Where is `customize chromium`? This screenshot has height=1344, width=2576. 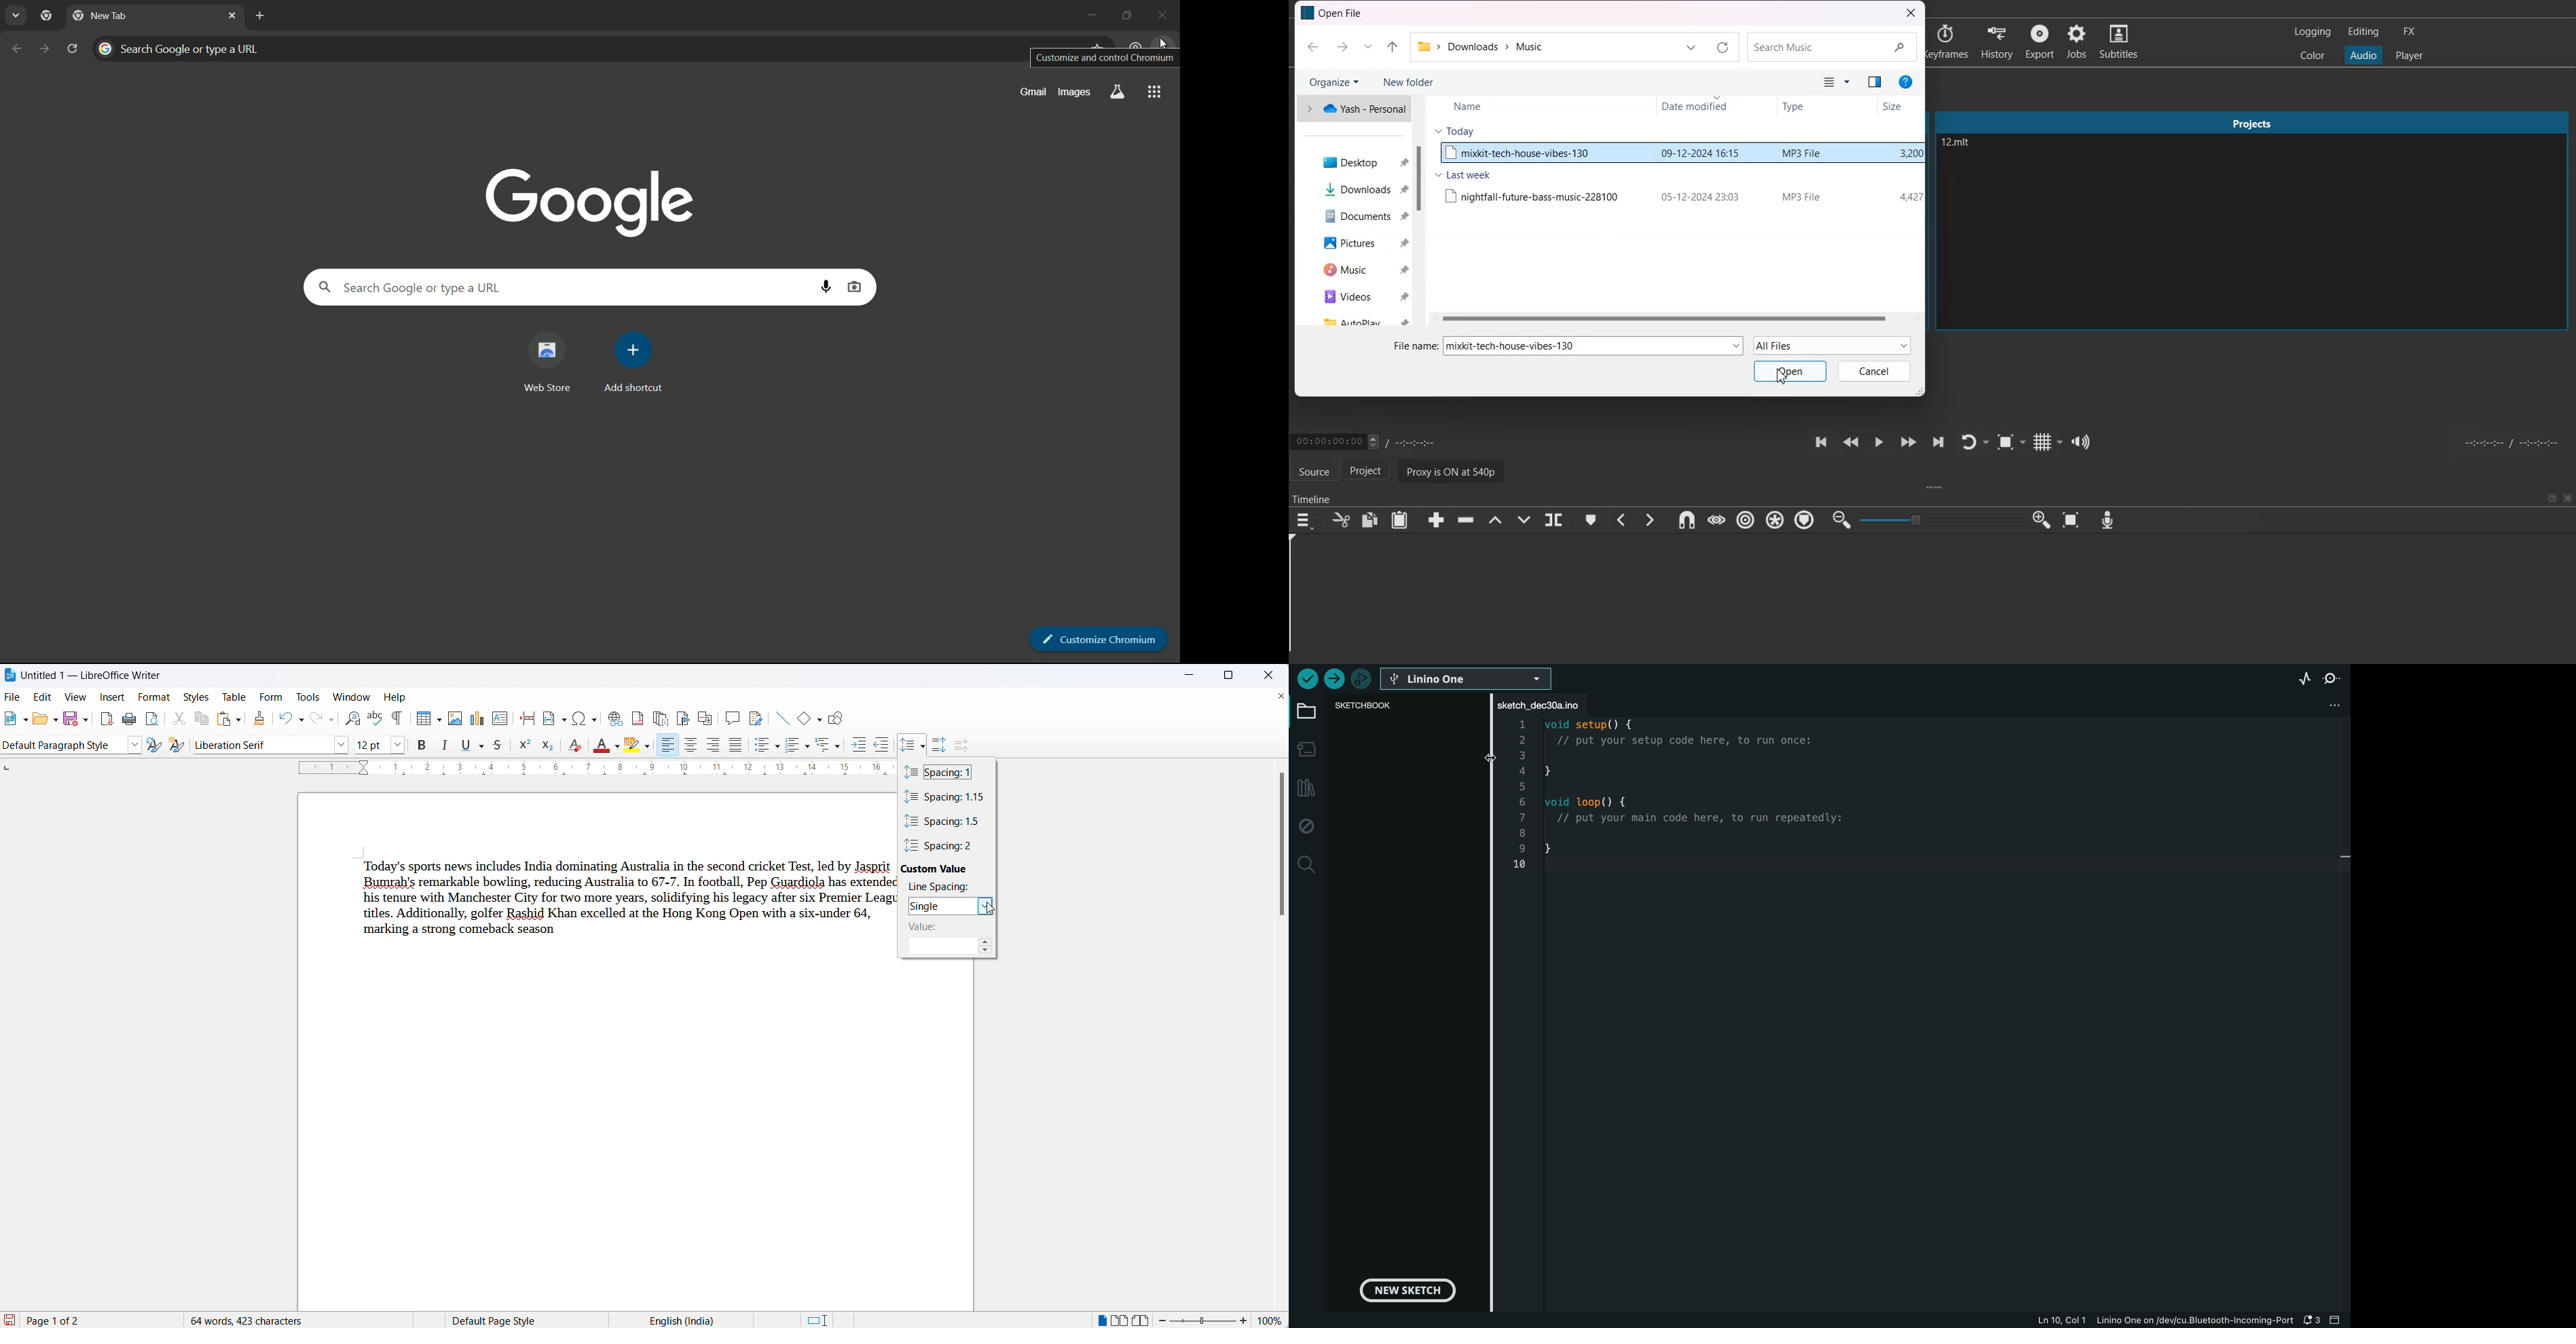 customize chromium is located at coordinates (1096, 635).